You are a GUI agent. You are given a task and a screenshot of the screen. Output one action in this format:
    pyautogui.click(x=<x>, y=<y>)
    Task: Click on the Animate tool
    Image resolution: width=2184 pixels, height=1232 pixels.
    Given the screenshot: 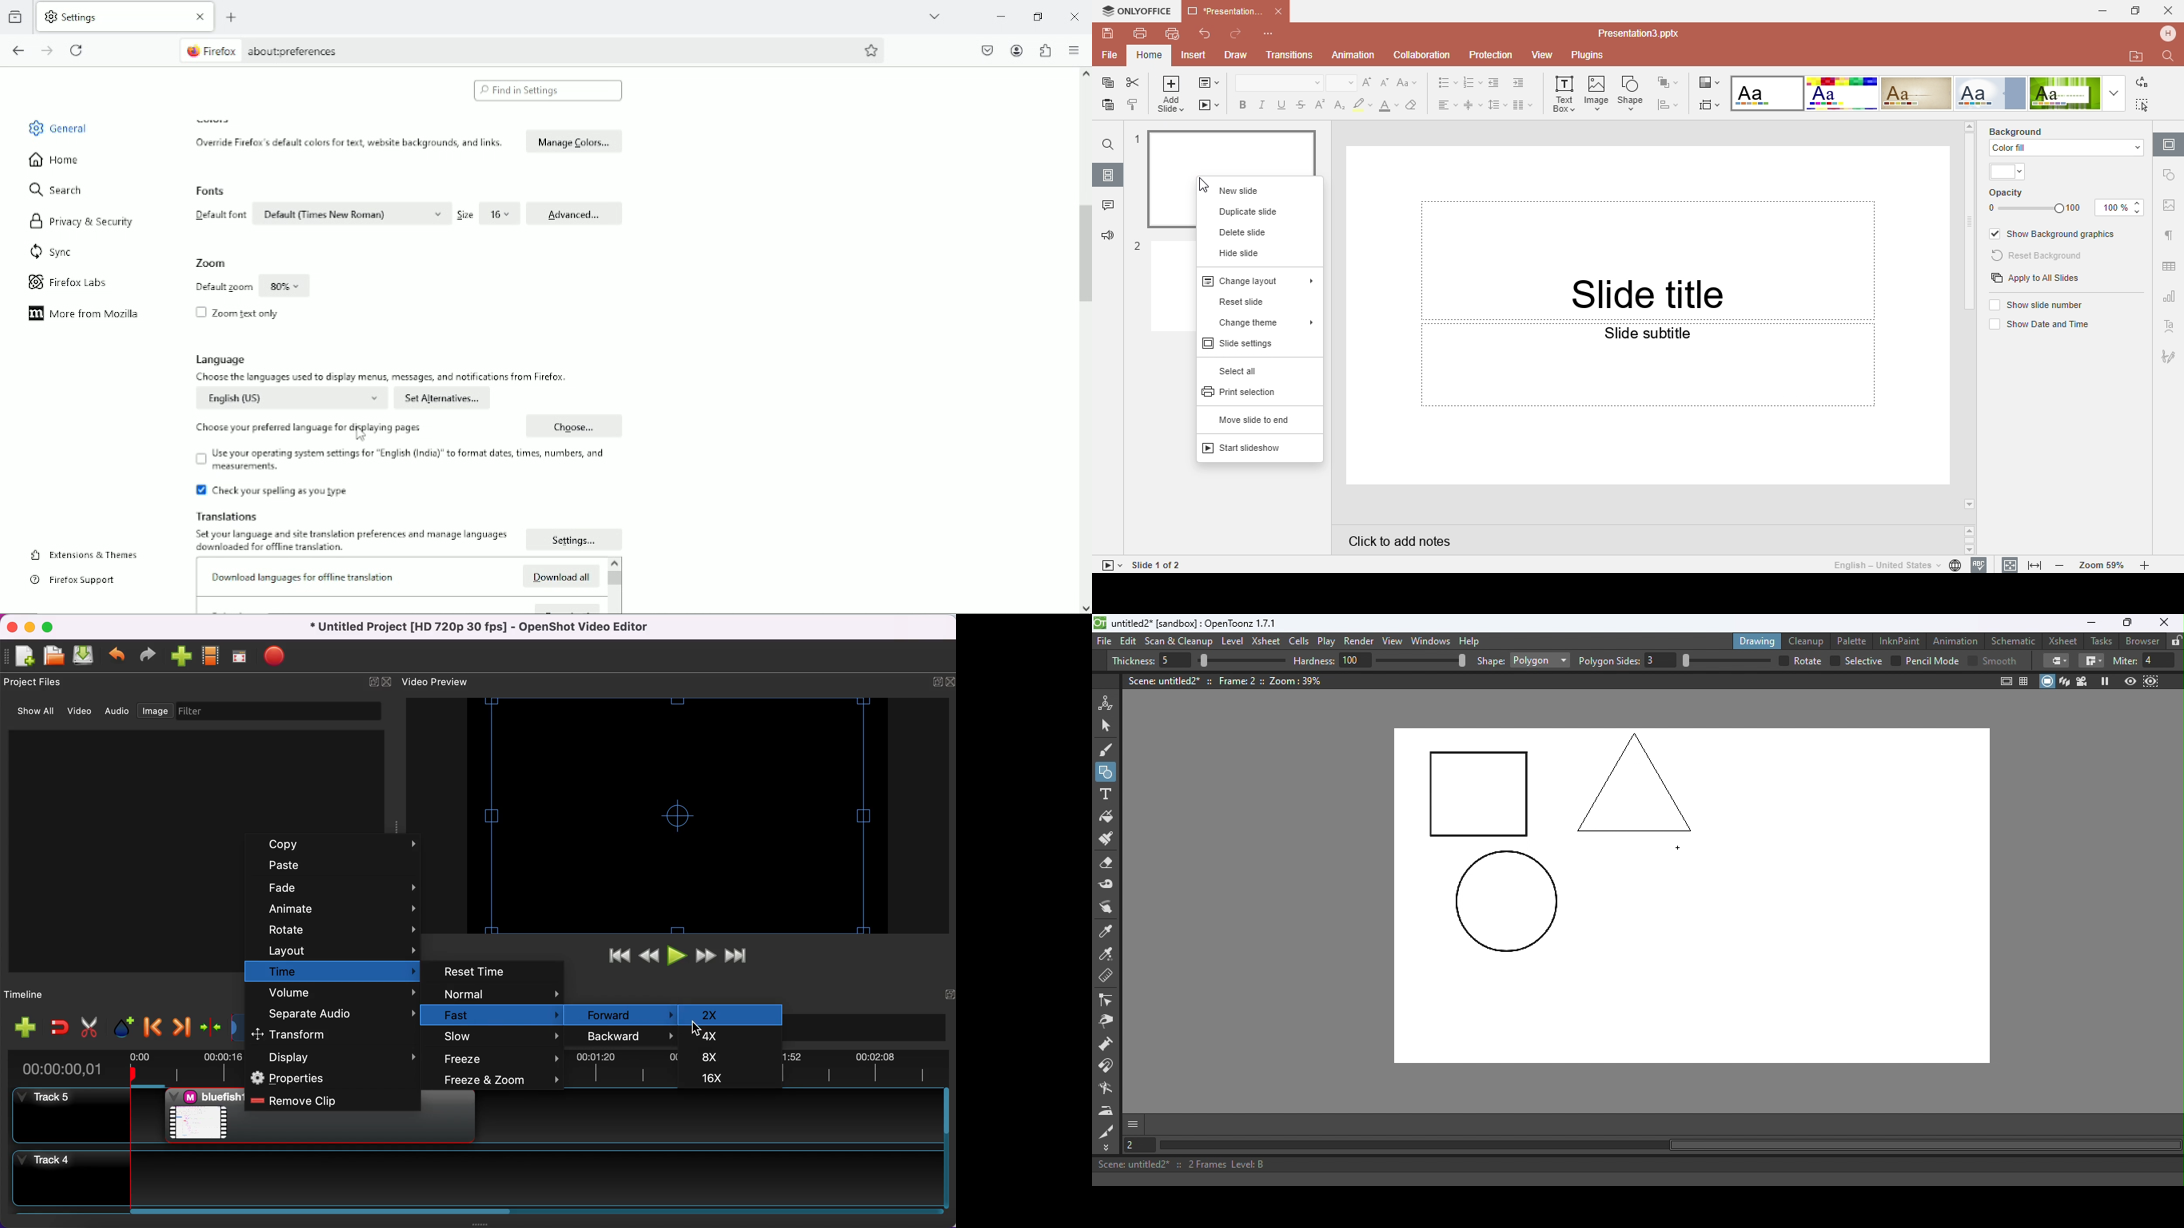 What is the action you would take?
    pyautogui.click(x=1109, y=703)
    